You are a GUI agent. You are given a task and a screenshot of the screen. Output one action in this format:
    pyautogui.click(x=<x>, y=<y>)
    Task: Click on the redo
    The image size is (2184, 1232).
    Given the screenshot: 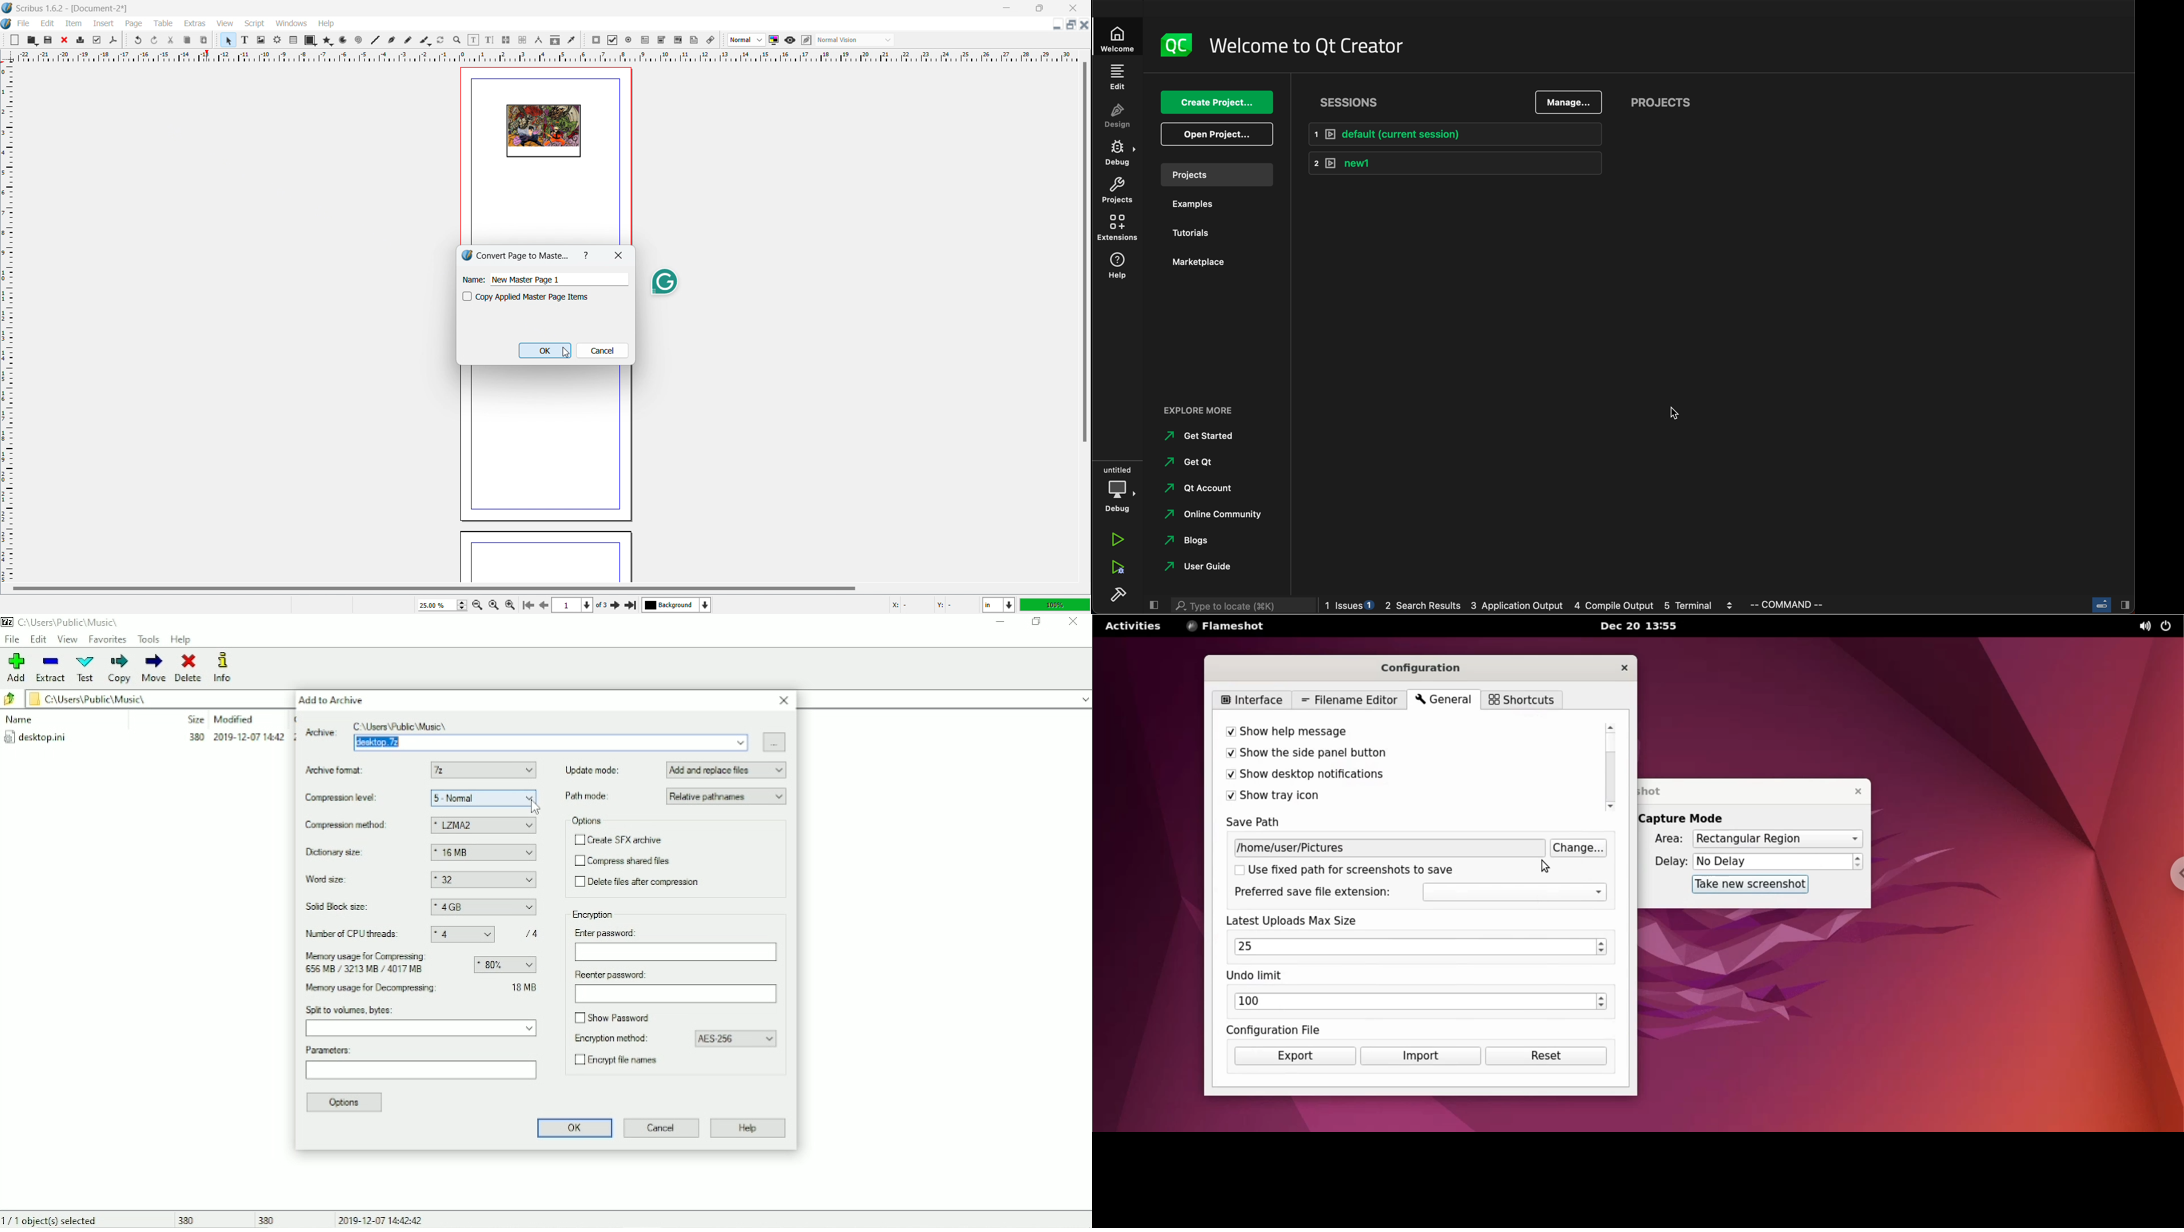 What is the action you would take?
    pyautogui.click(x=155, y=40)
    